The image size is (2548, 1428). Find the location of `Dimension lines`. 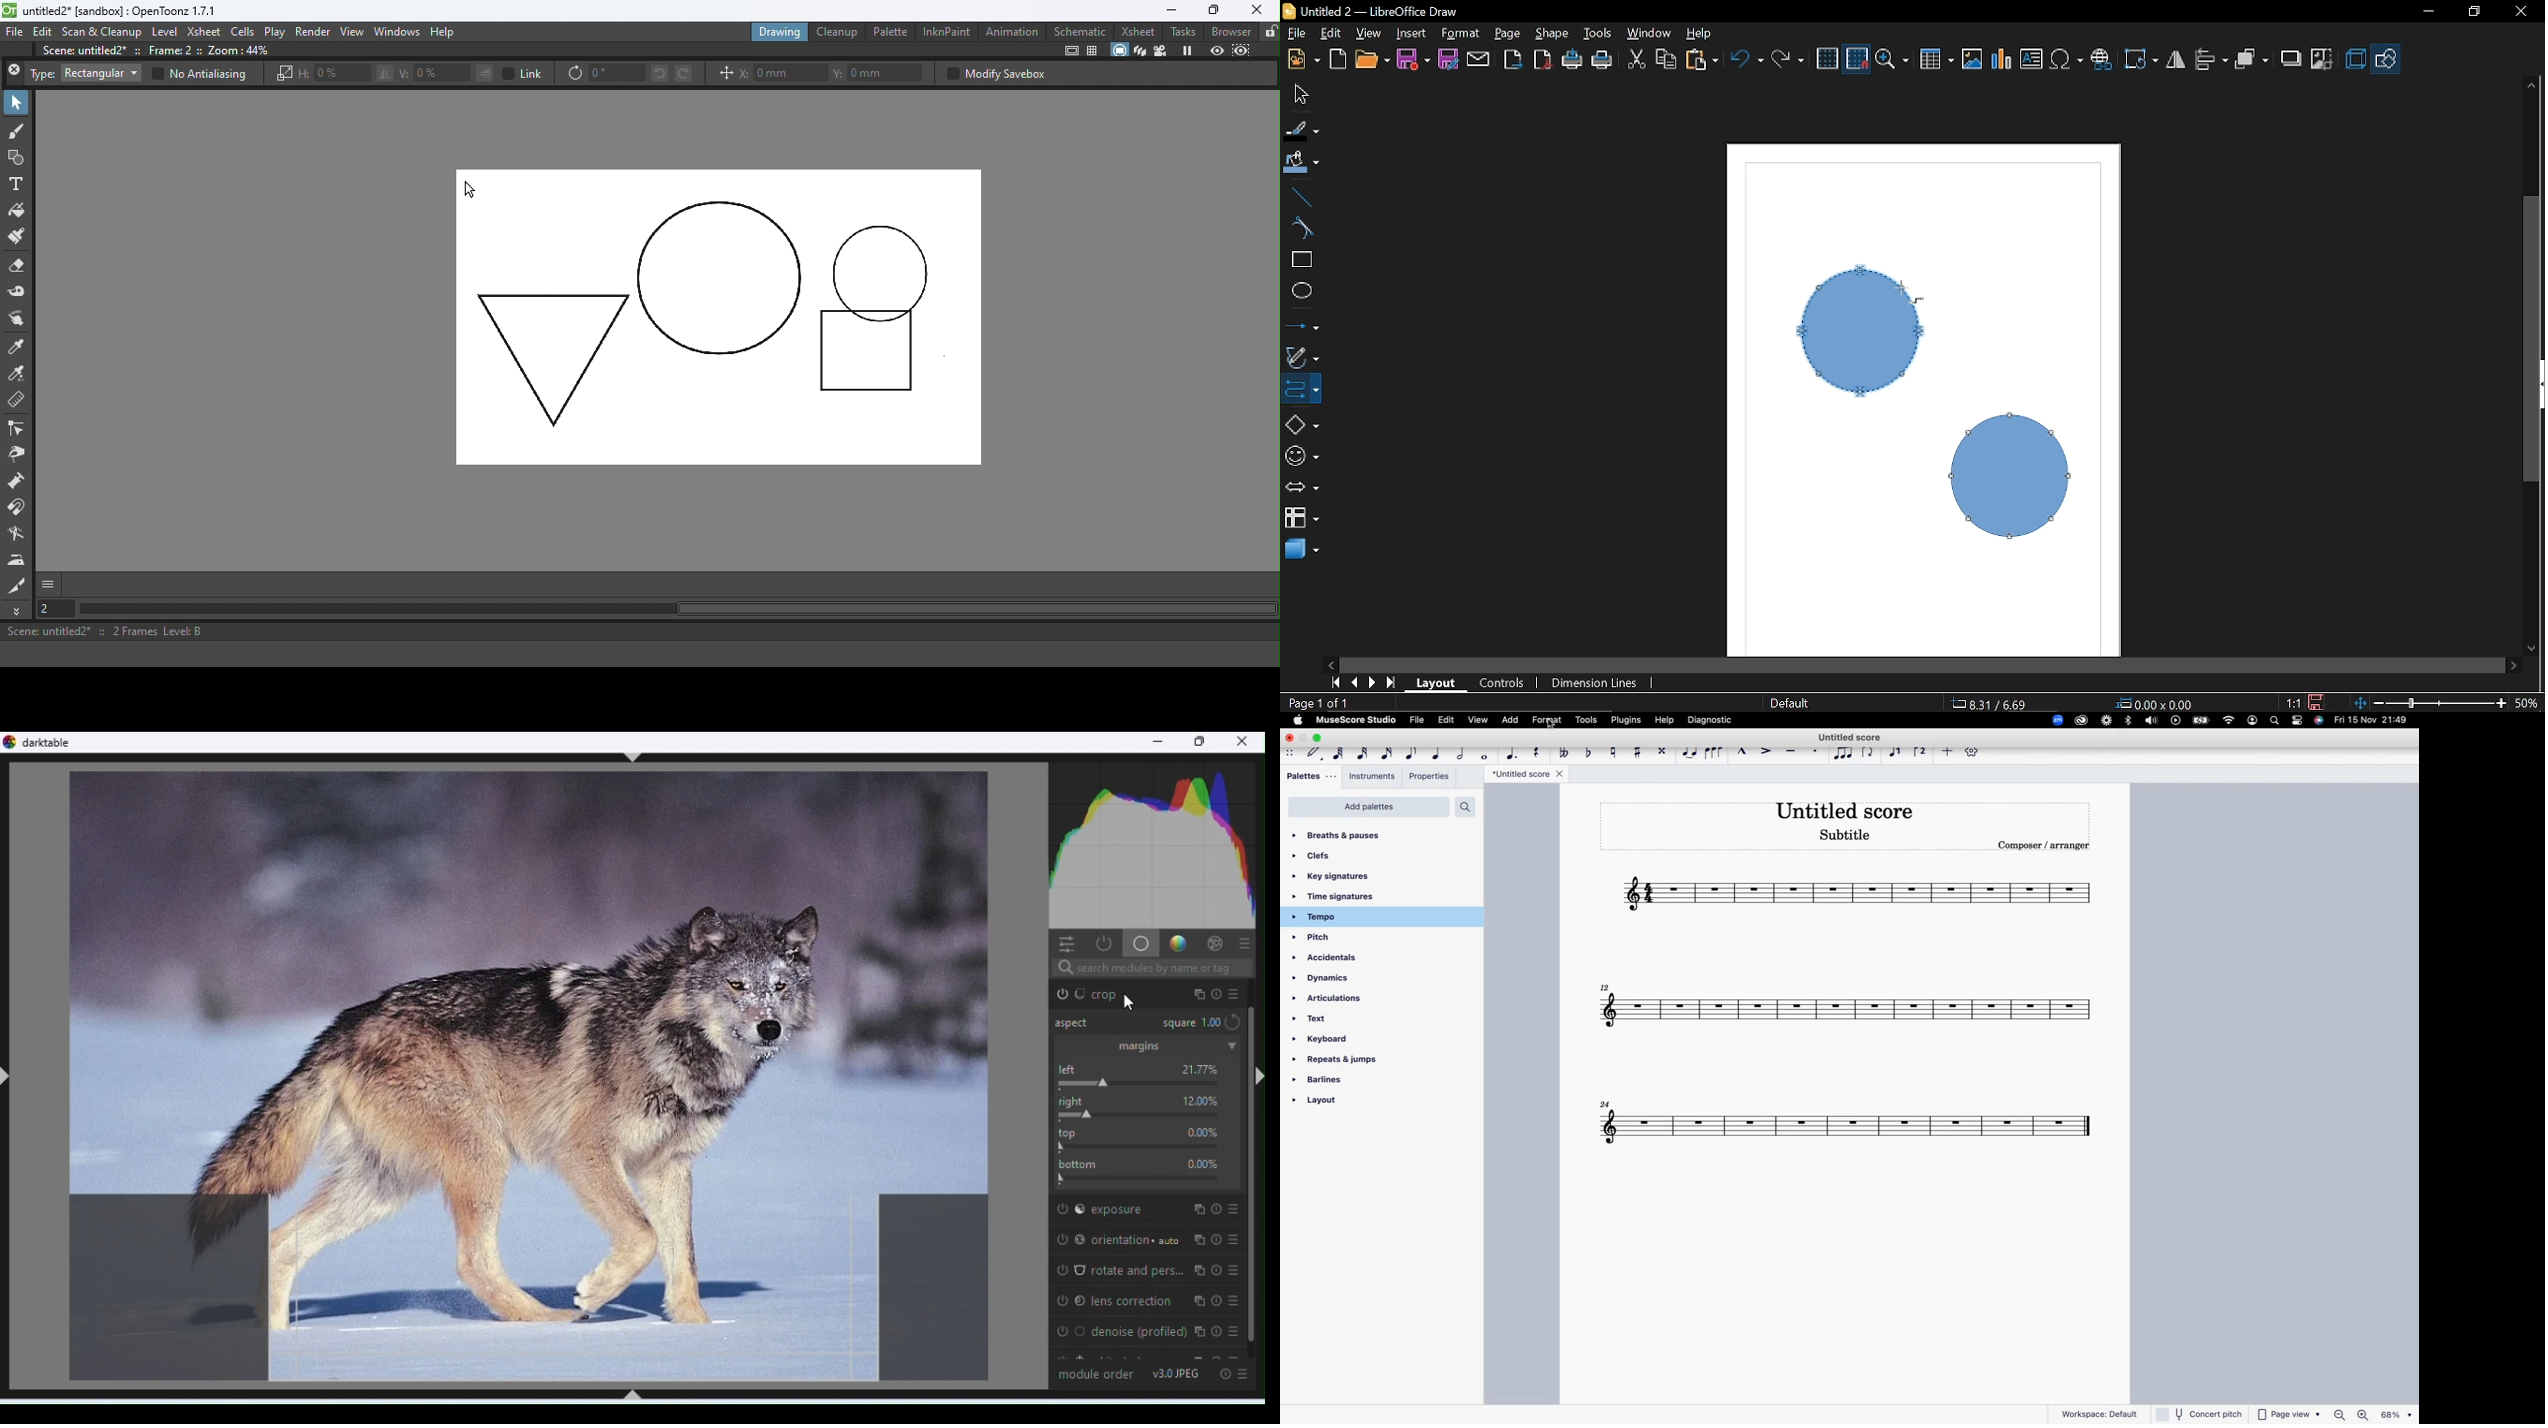

Dimension lines is located at coordinates (1600, 682).